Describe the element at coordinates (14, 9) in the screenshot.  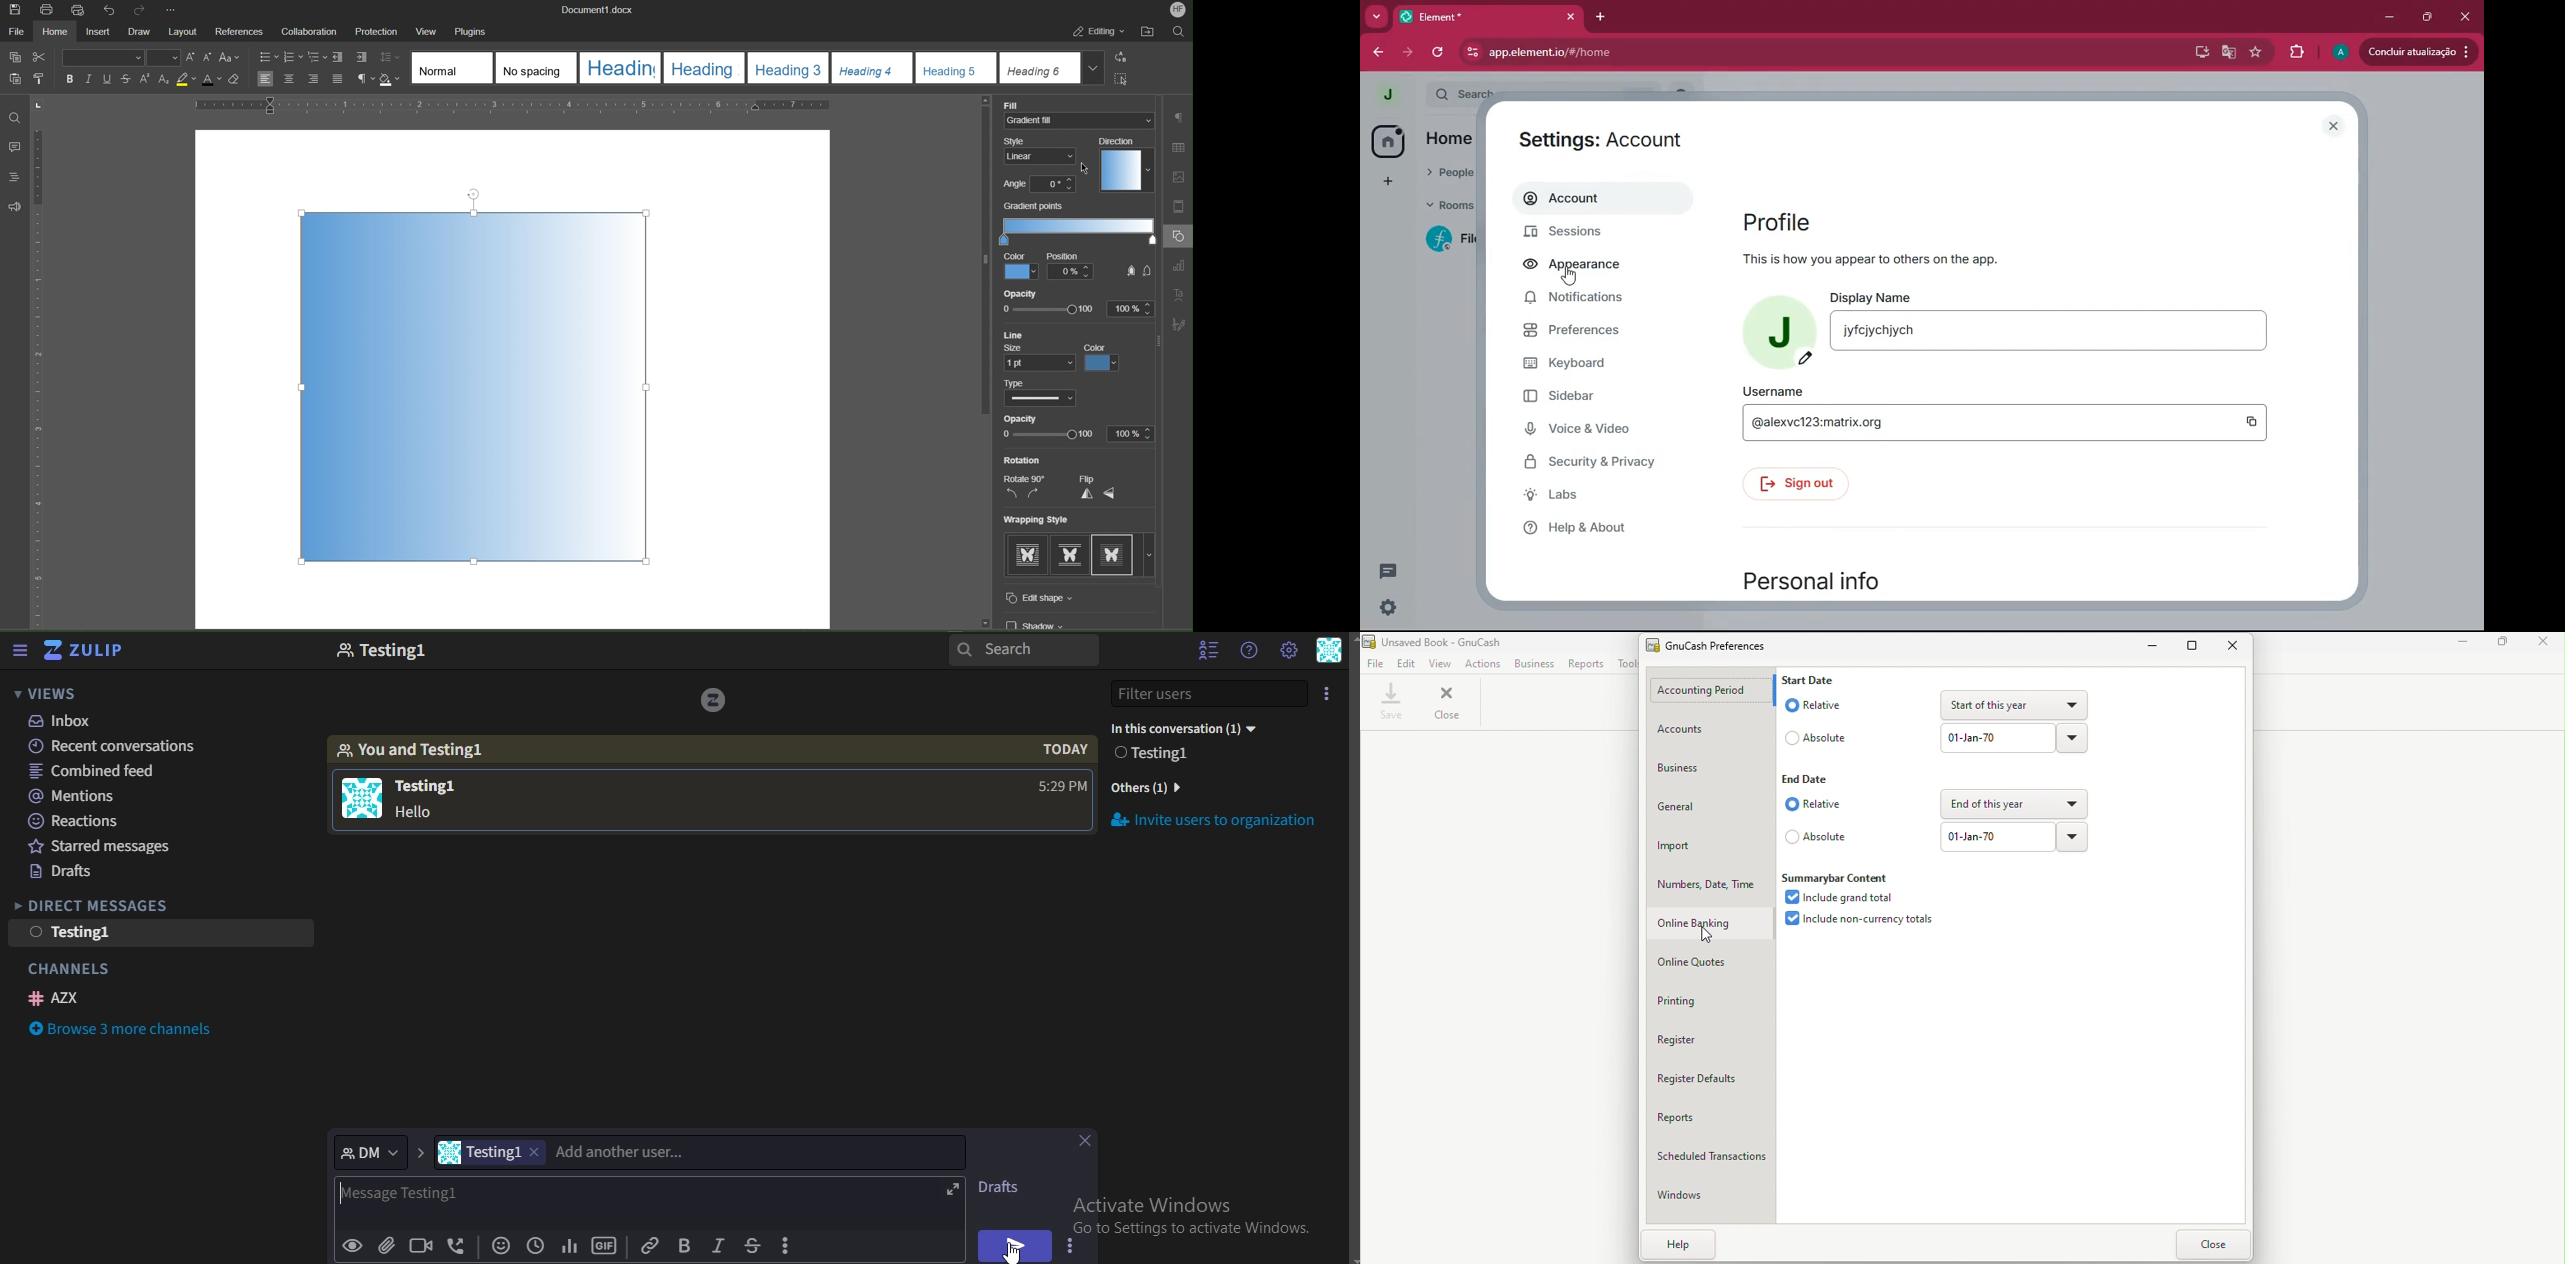
I see `Save` at that location.